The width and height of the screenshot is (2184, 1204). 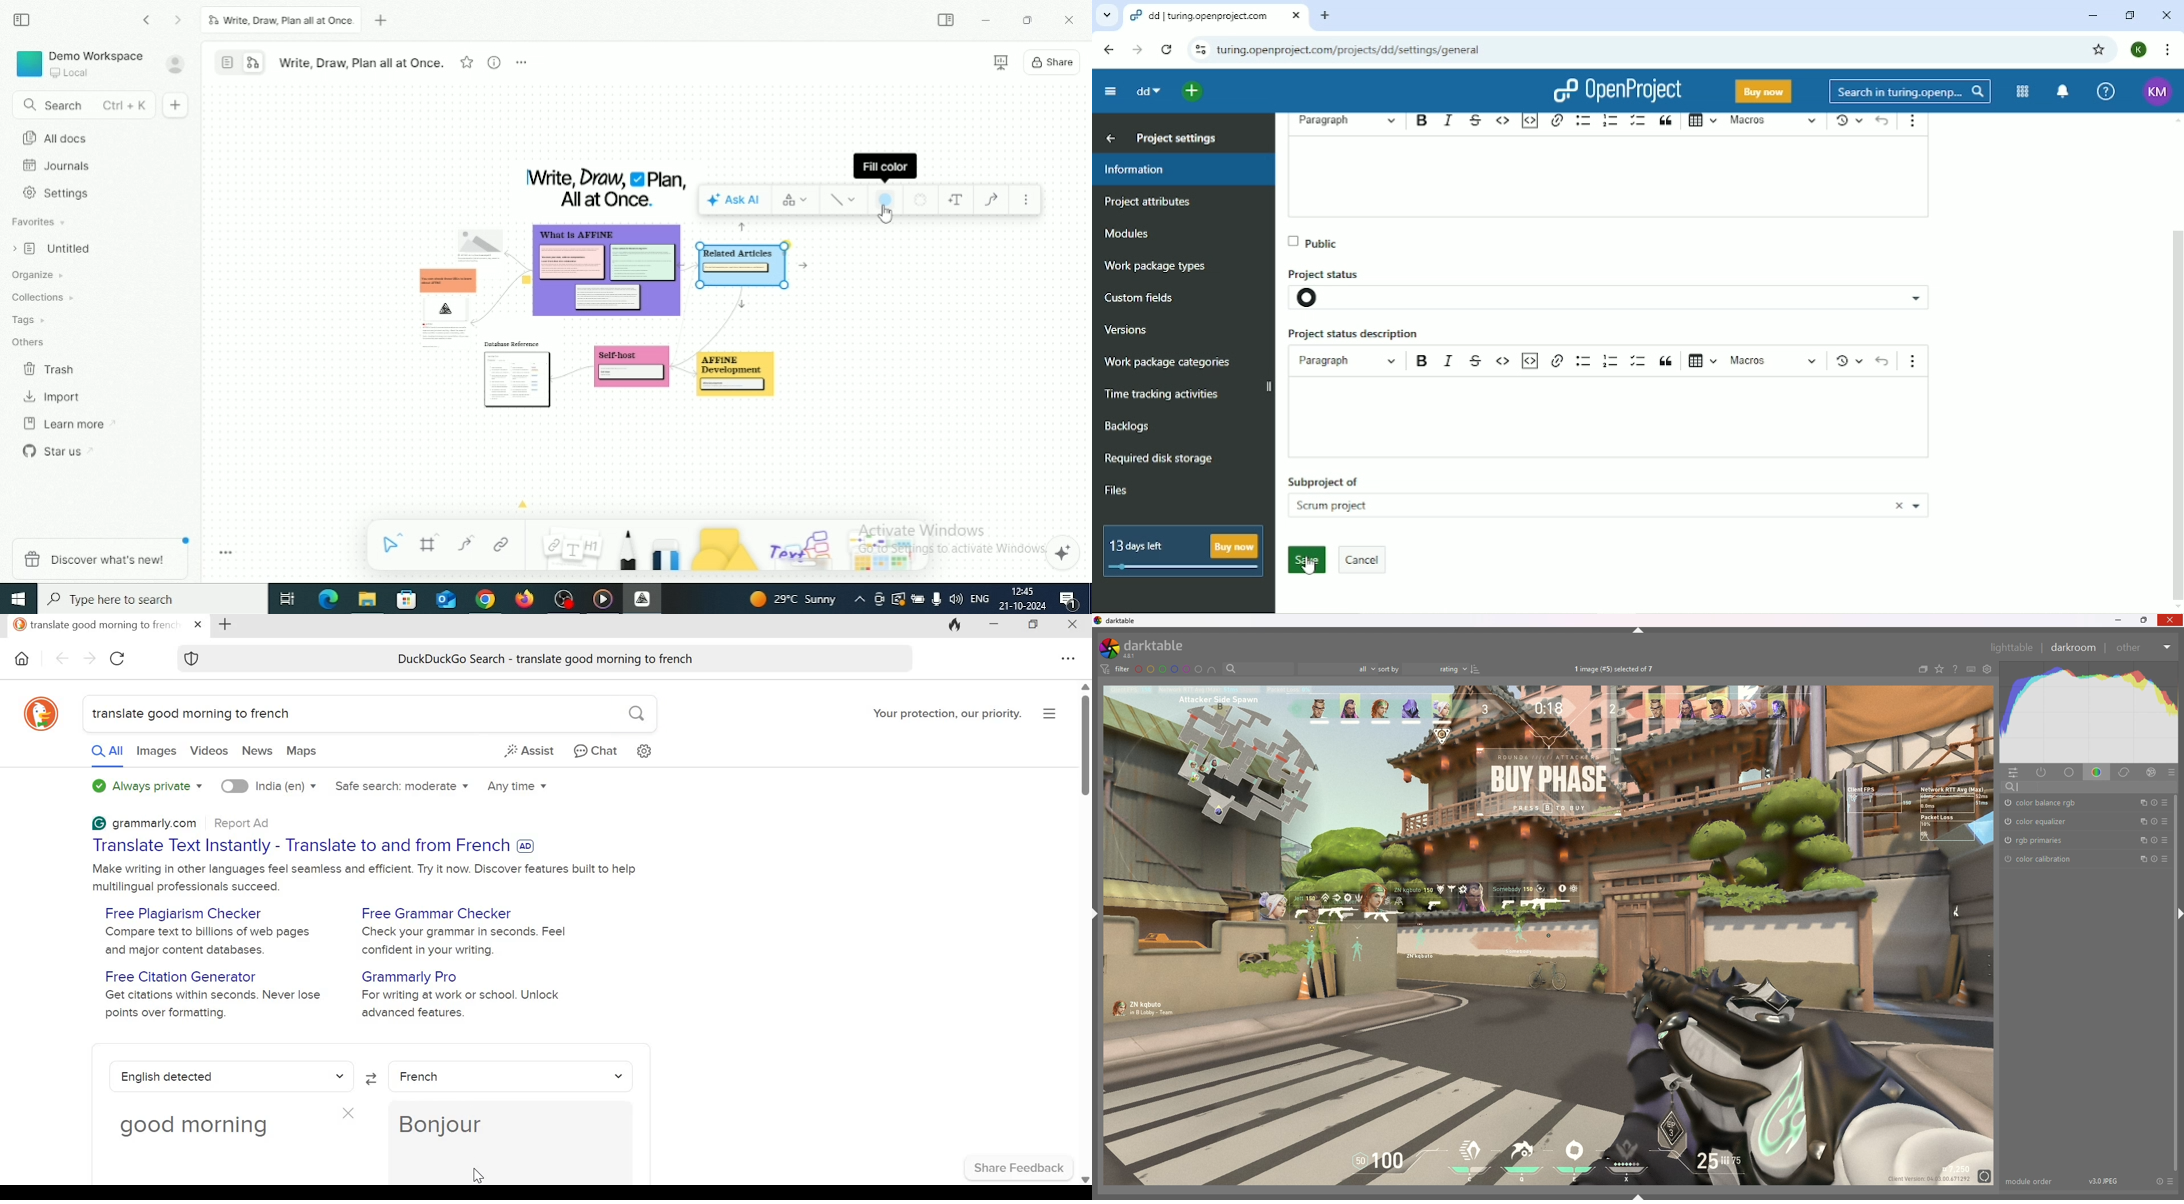 I want to click on Show more items, so click(x=1915, y=120).